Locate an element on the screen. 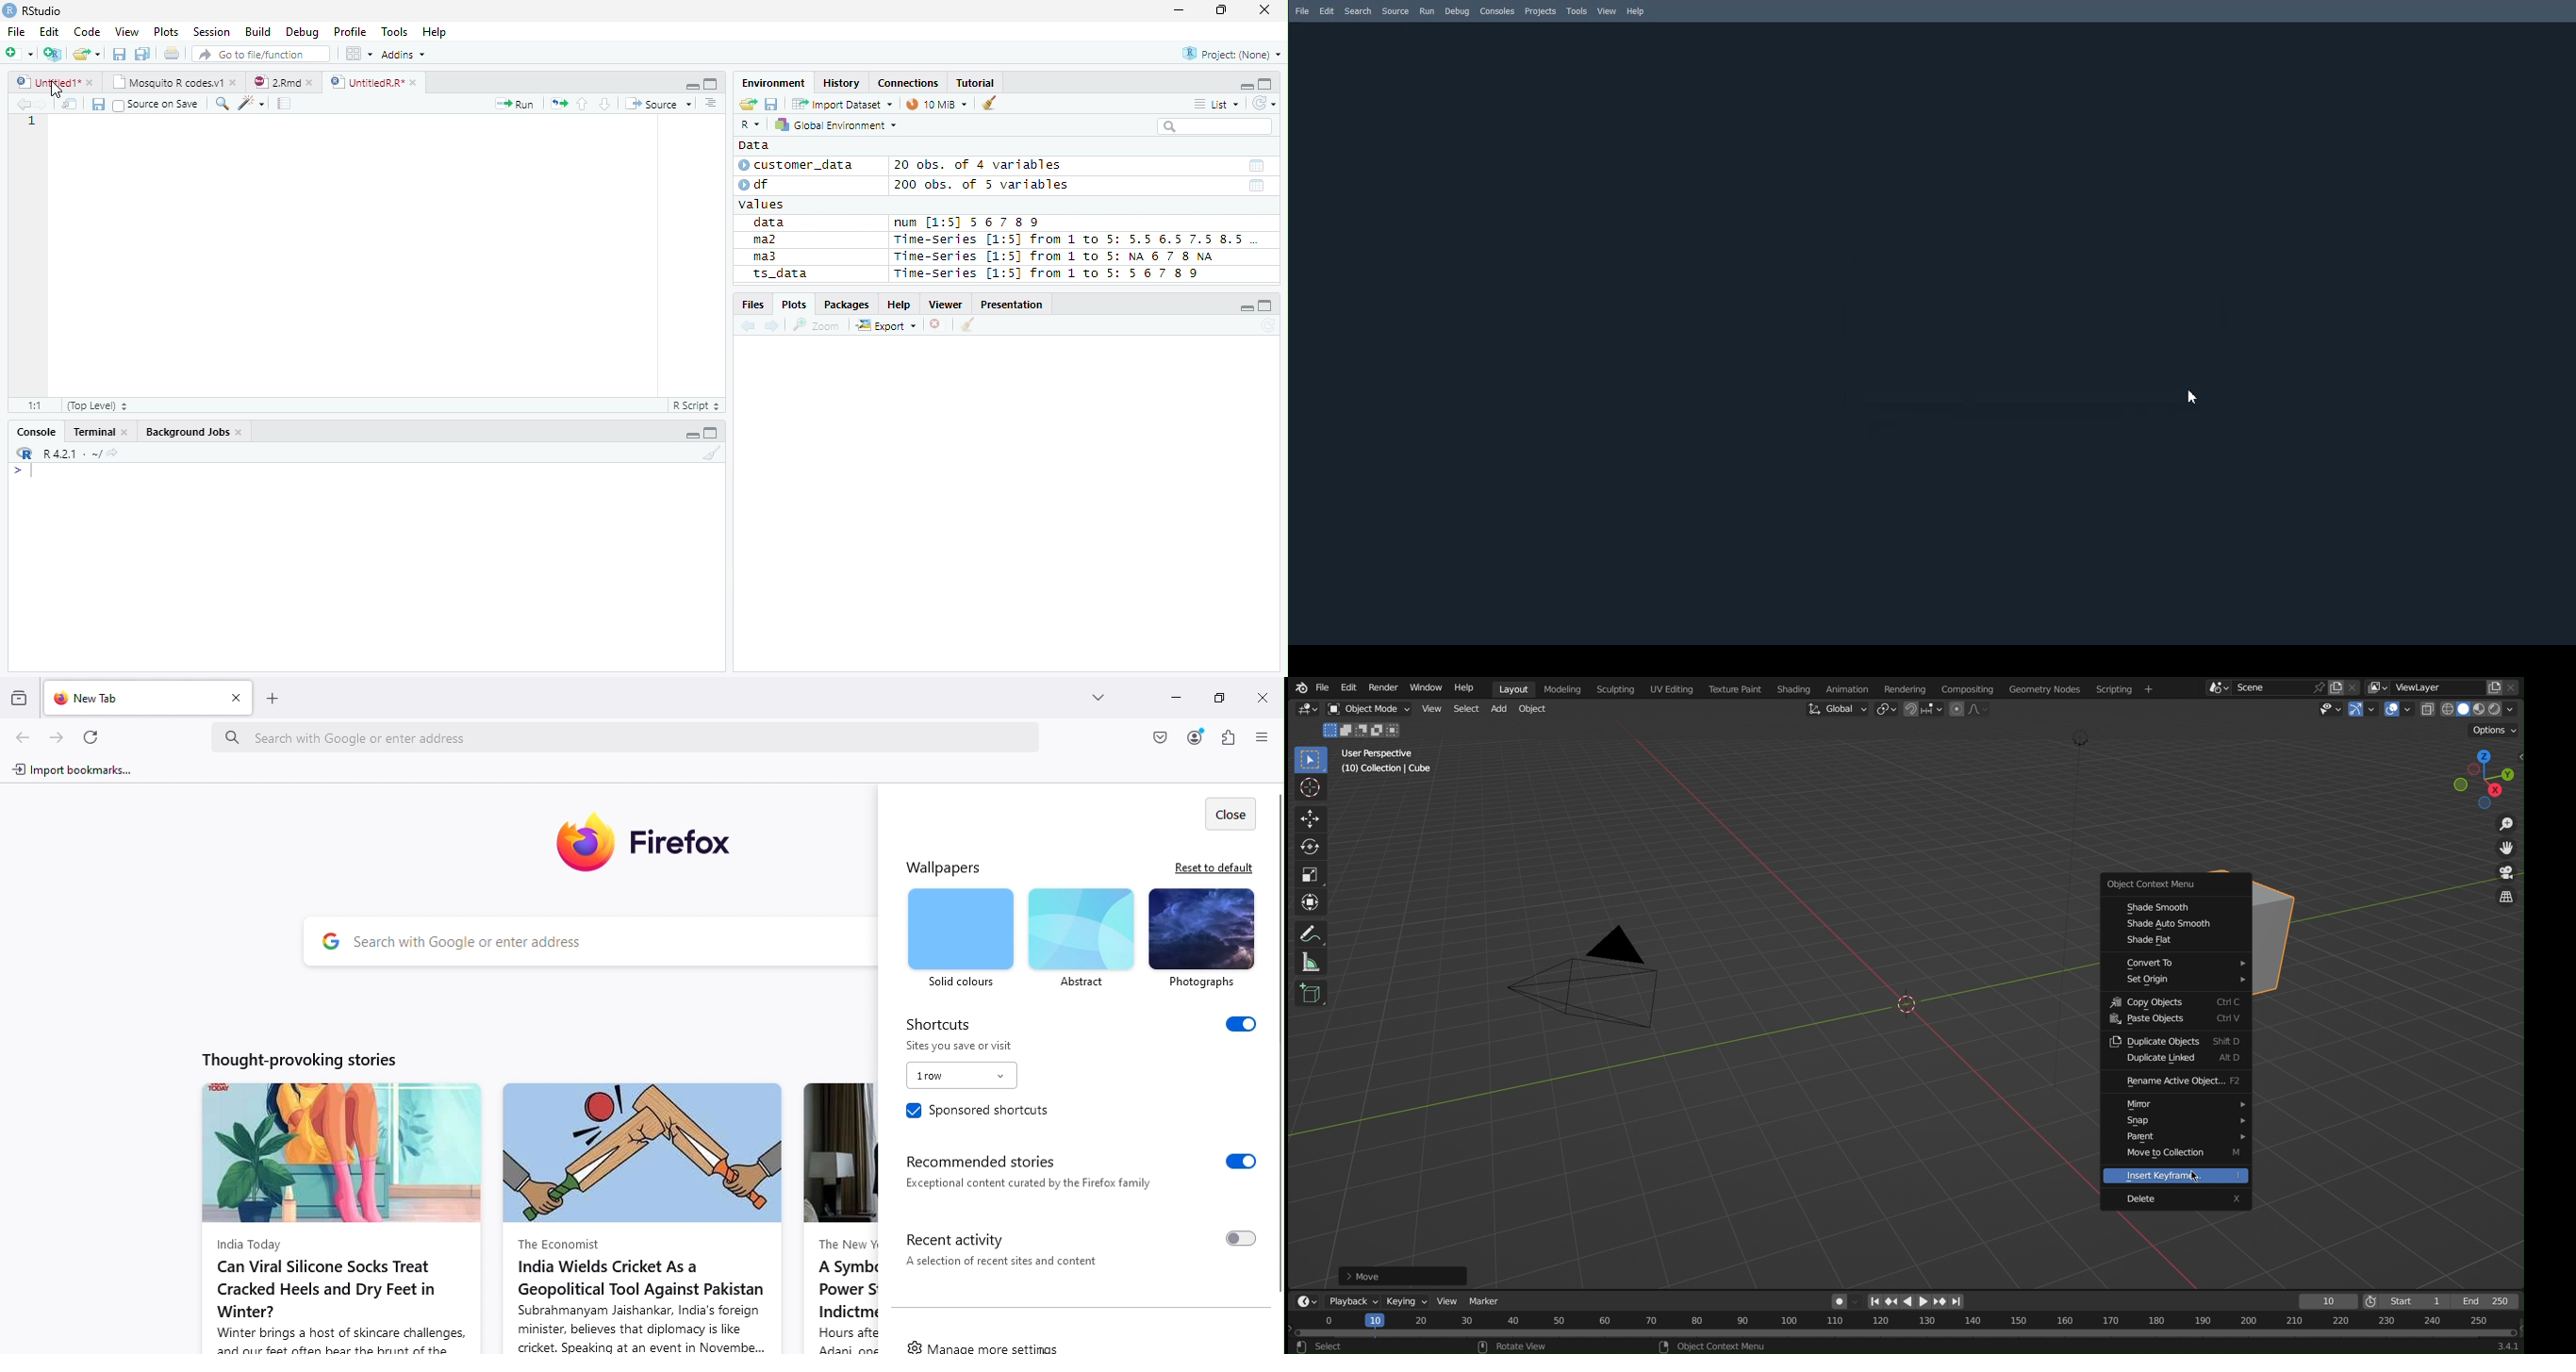 This screenshot has height=1372, width=2576. 1:1 is located at coordinates (35, 405).